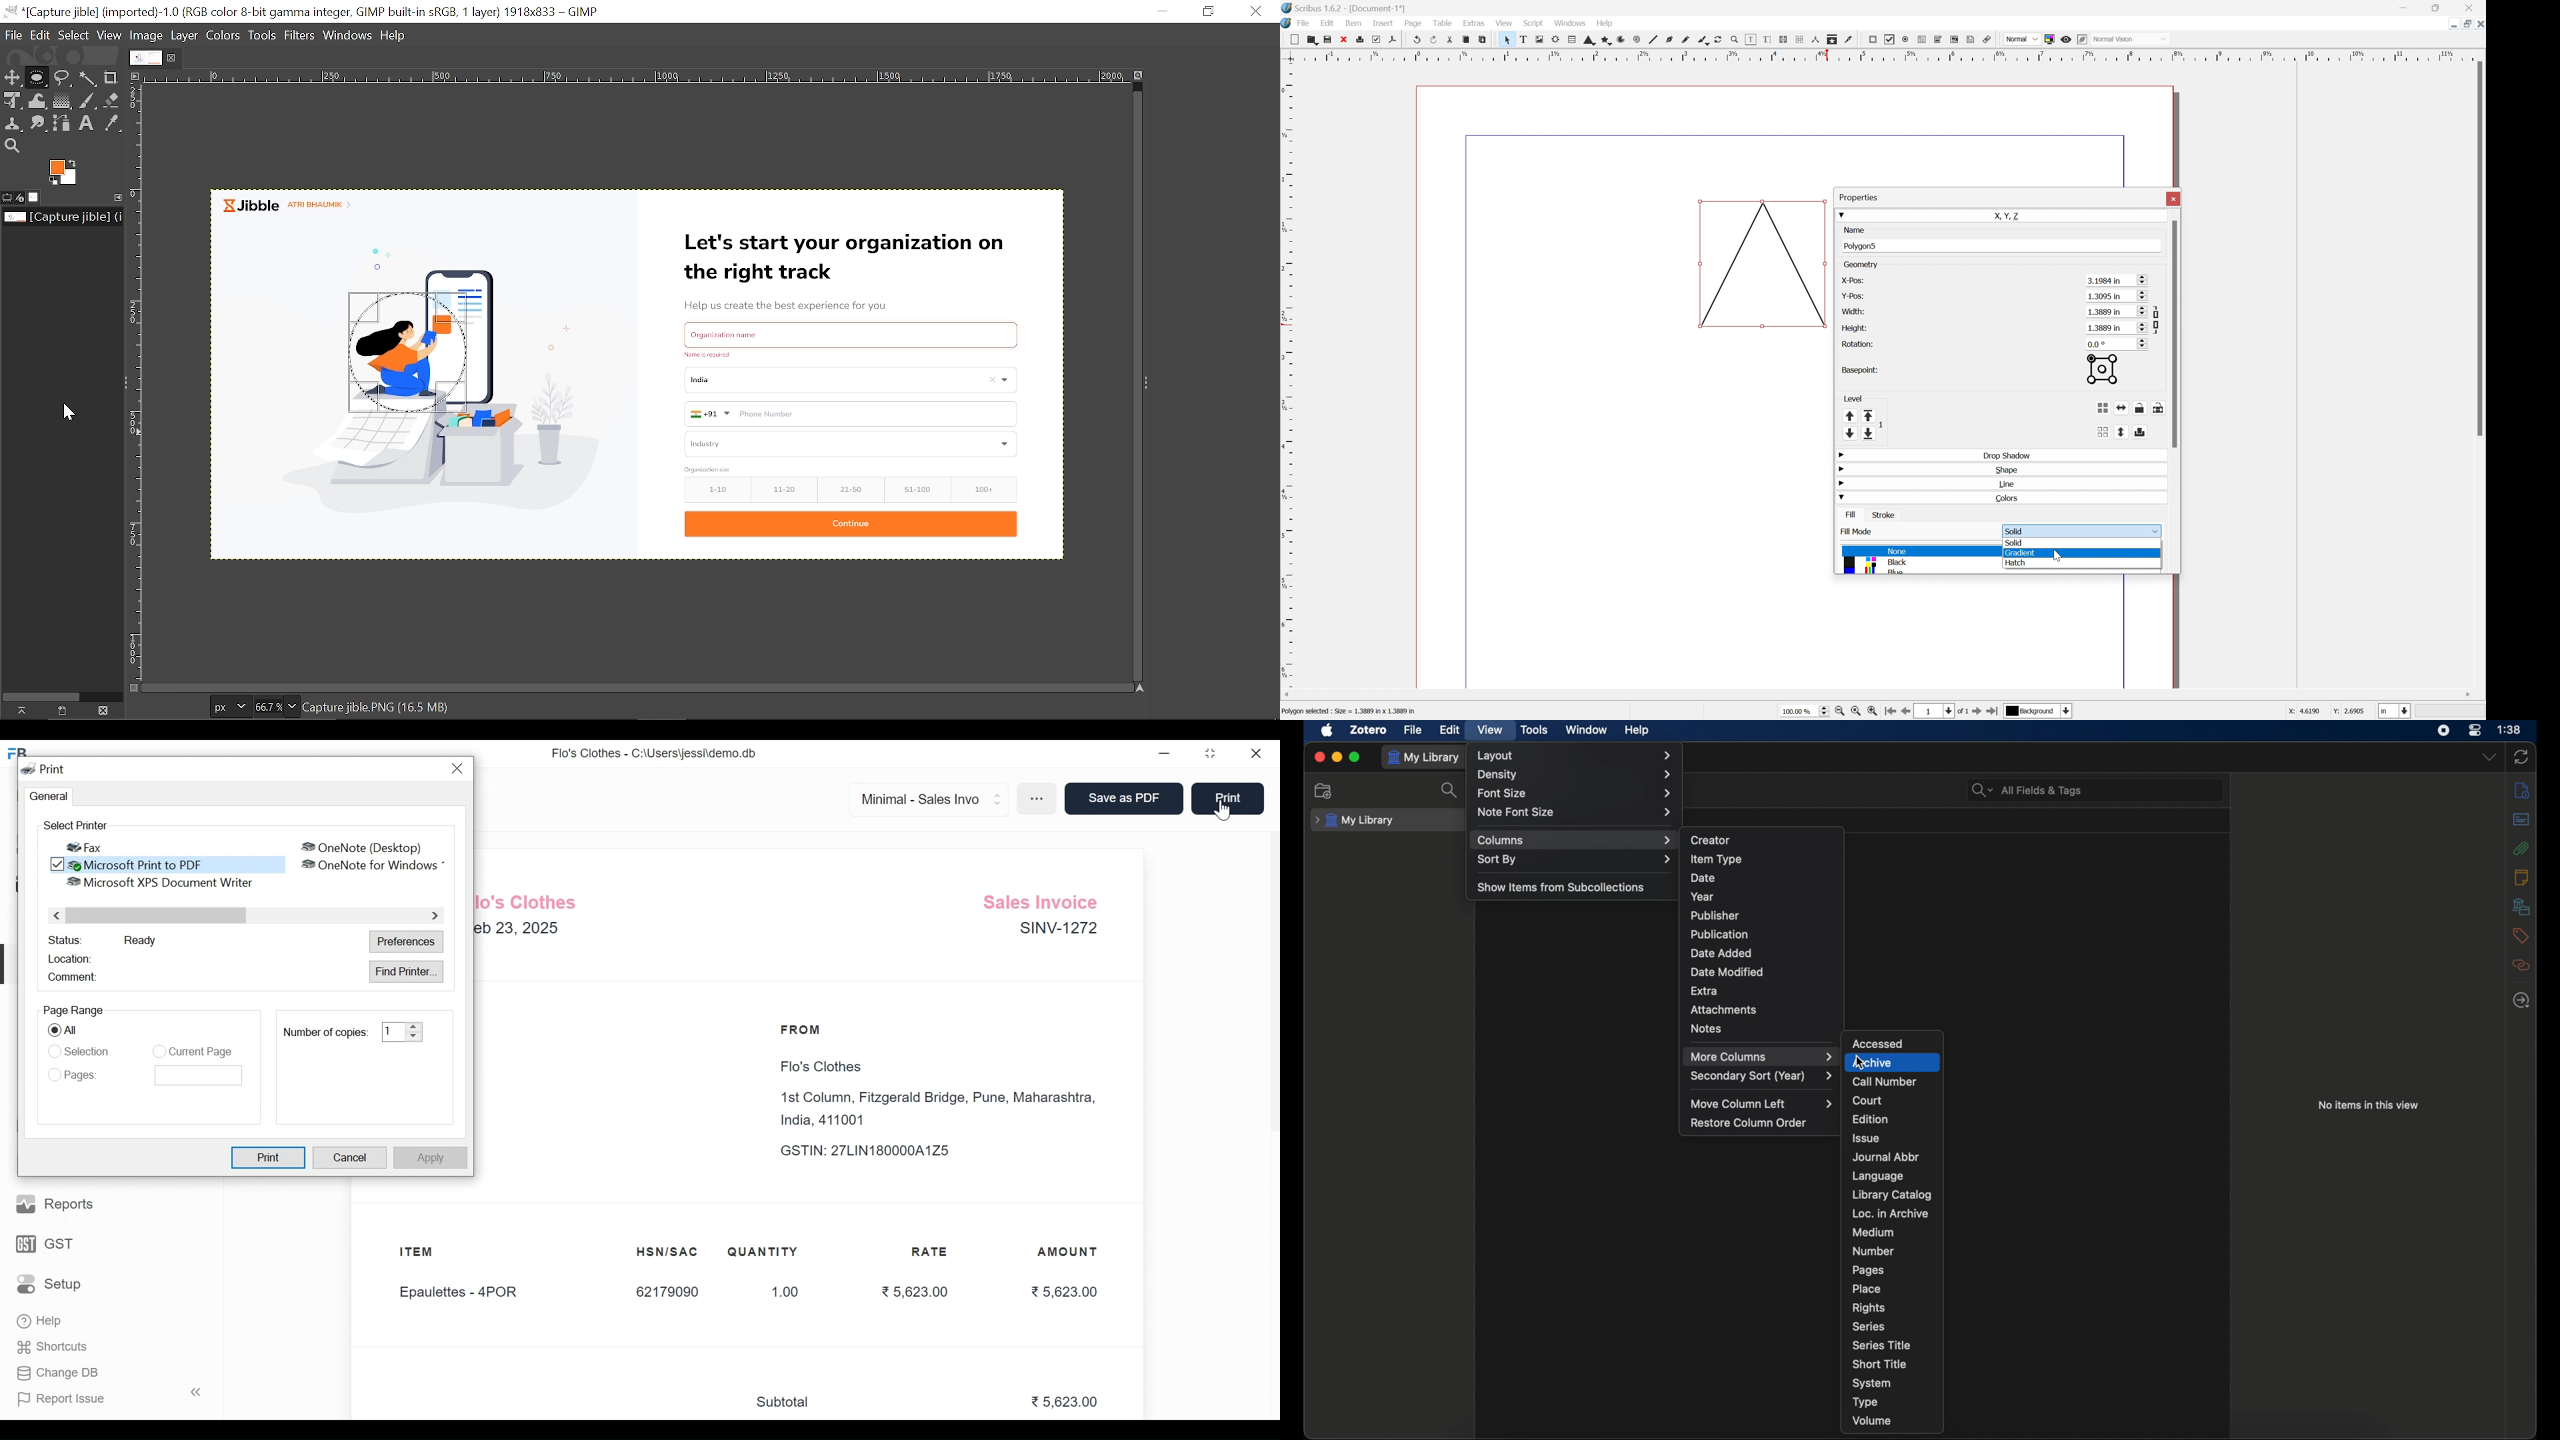  Describe the element at coordinates (1882, 54) in the screenshot. I see `Scale` at that location.